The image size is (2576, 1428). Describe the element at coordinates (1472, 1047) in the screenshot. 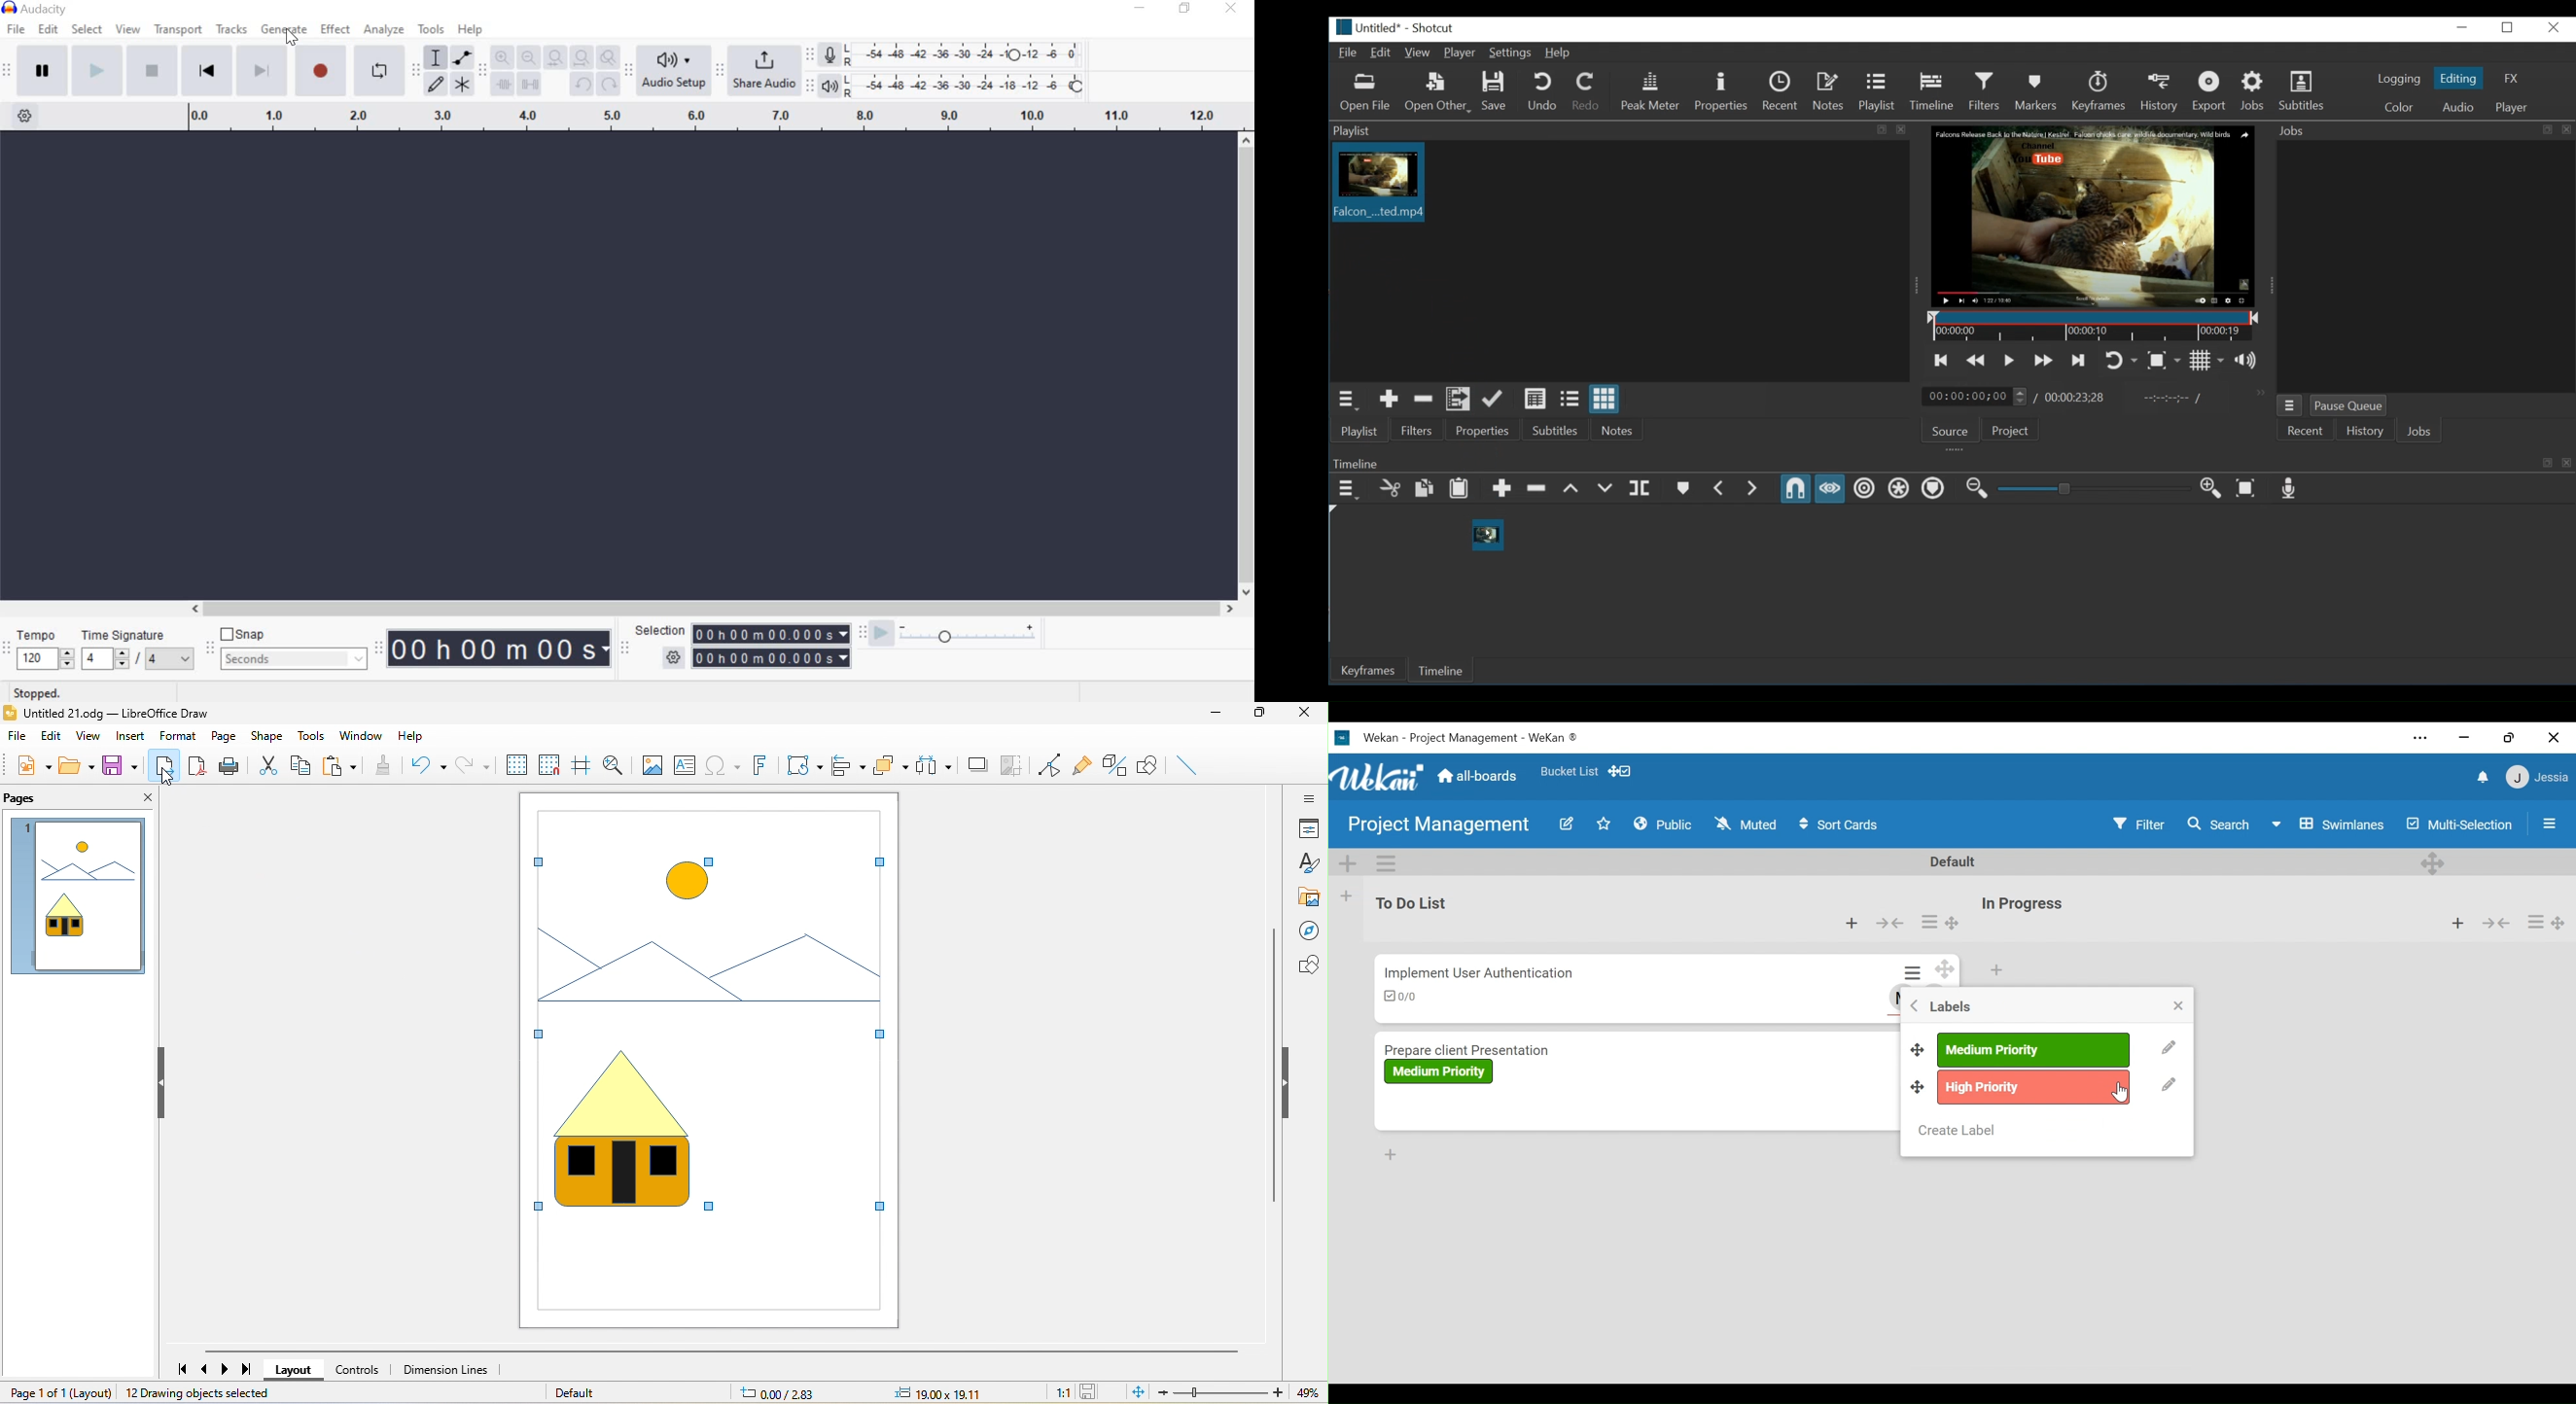

I see `Card Title` at that location.